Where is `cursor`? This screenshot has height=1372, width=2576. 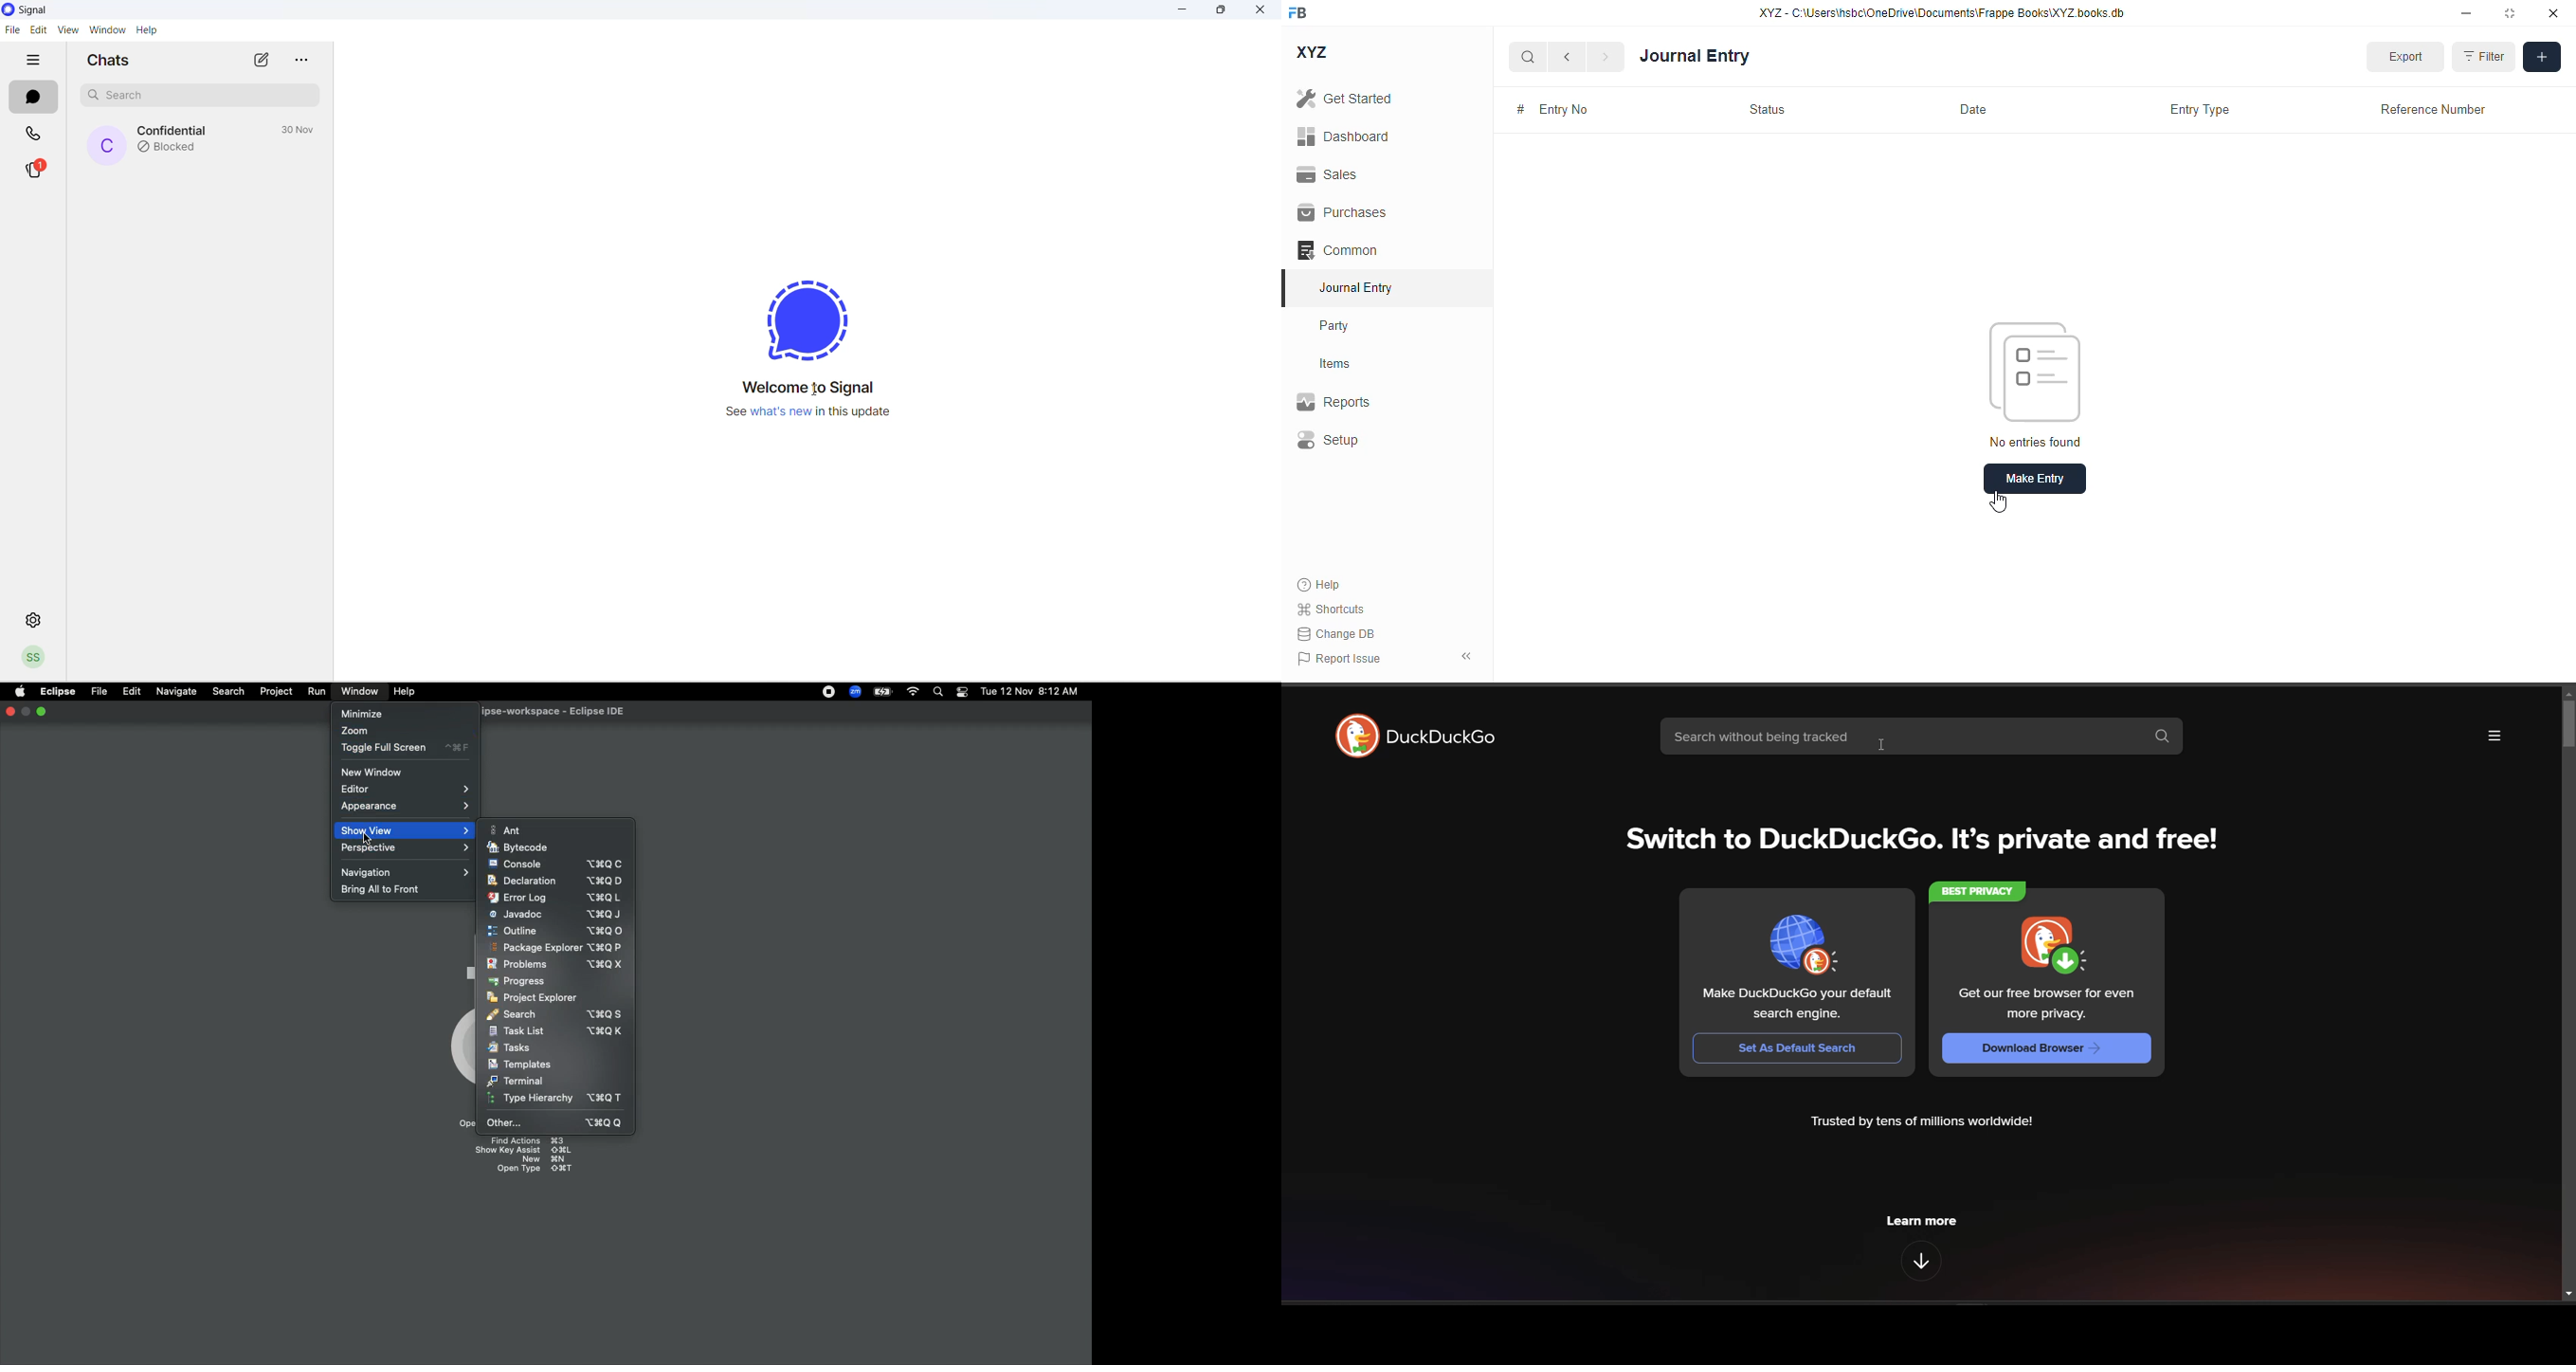 cursor is located at coordinates (1998, 501).